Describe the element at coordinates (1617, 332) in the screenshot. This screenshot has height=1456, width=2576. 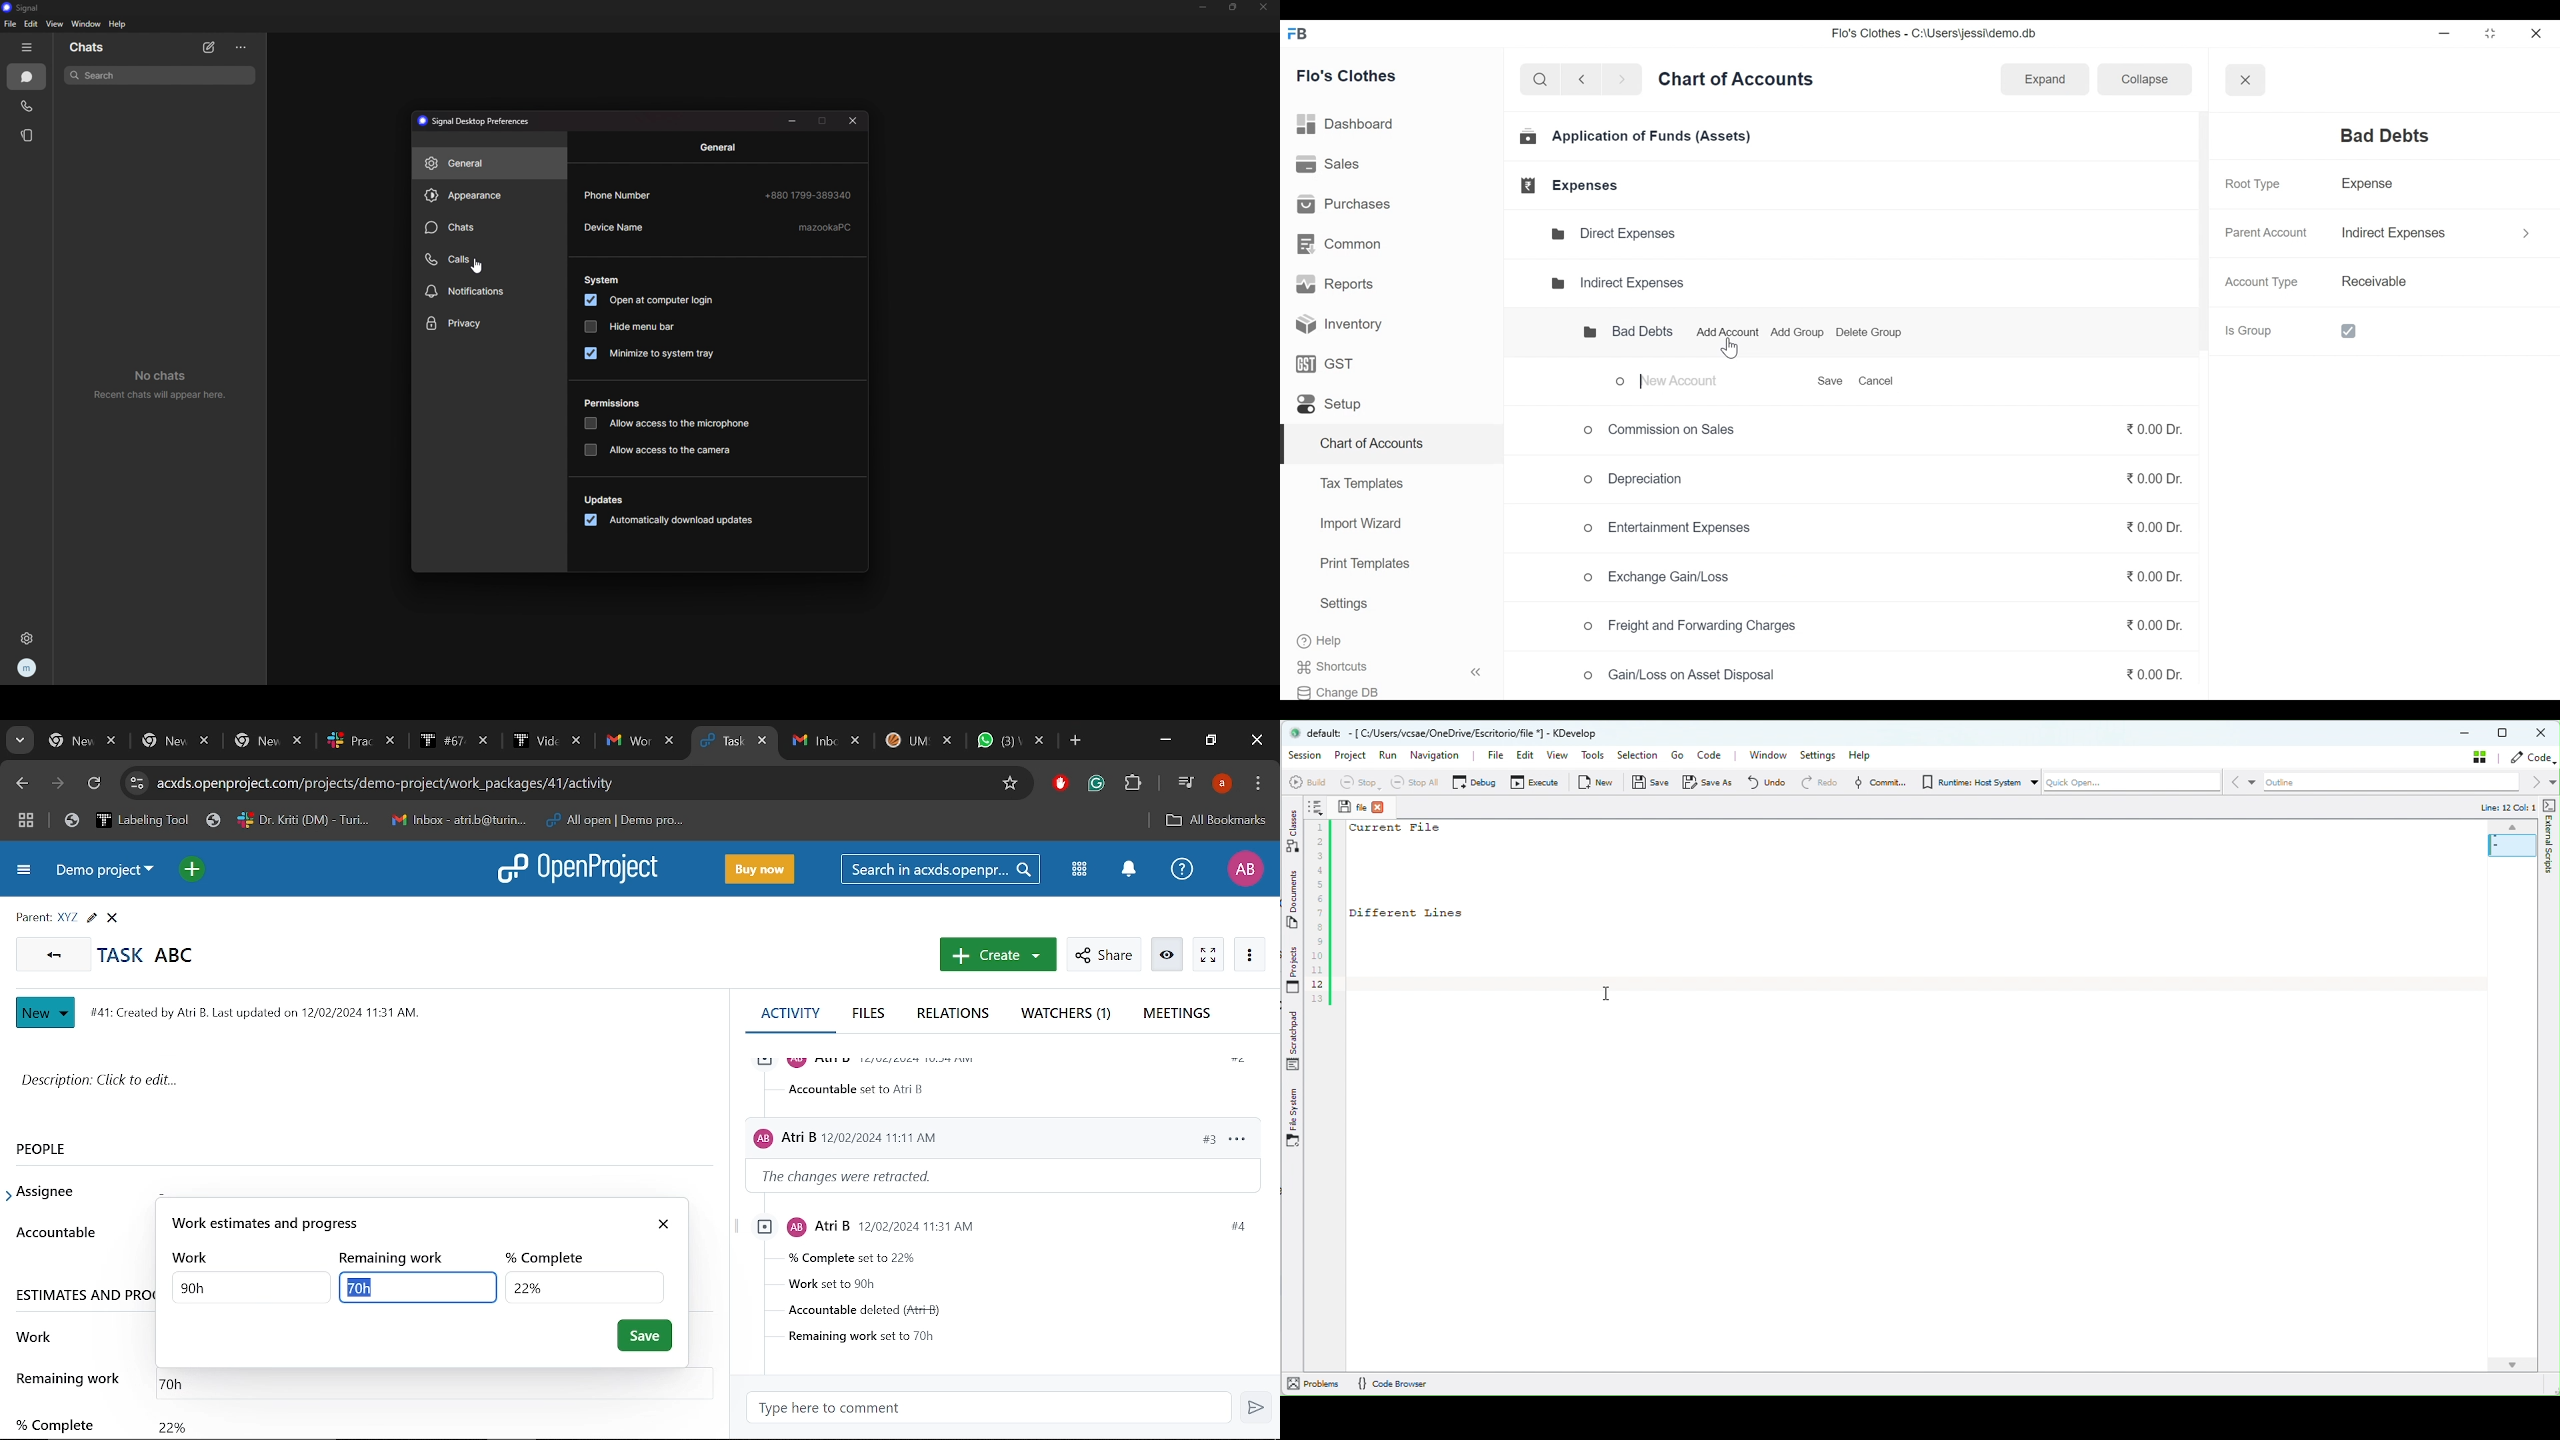
I see `Bad Debts` at that location.